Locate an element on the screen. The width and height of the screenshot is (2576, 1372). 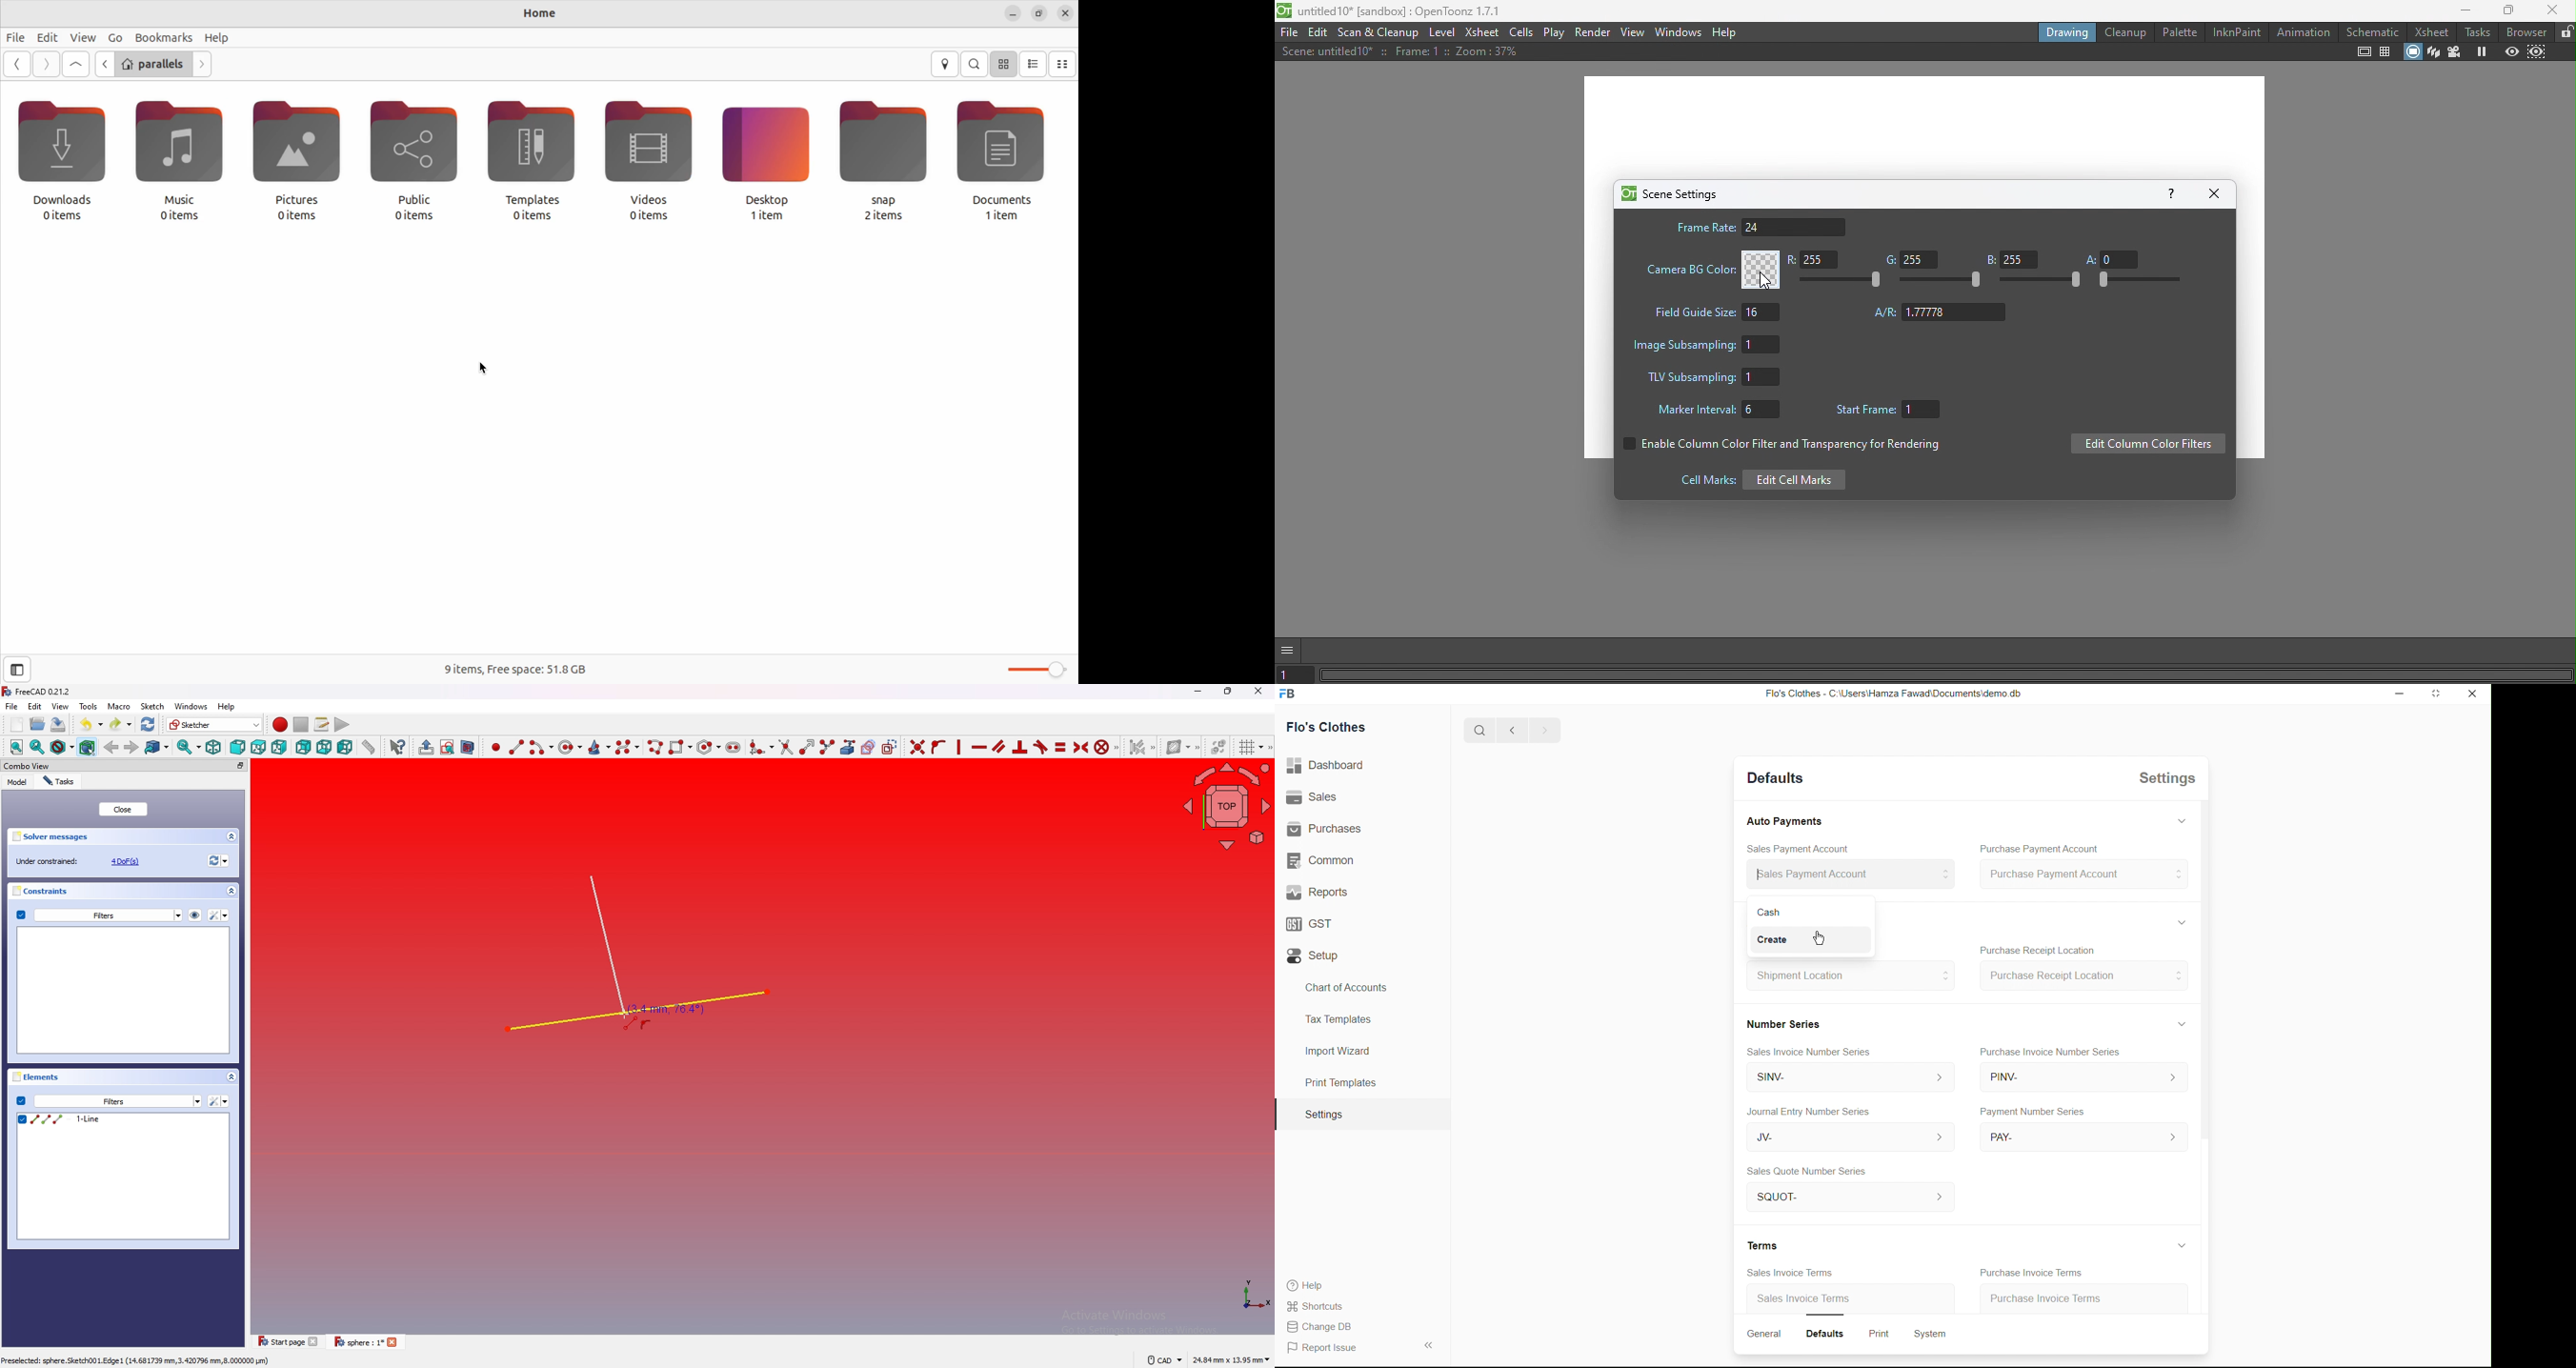
Model is located at coordinates (17, 782).